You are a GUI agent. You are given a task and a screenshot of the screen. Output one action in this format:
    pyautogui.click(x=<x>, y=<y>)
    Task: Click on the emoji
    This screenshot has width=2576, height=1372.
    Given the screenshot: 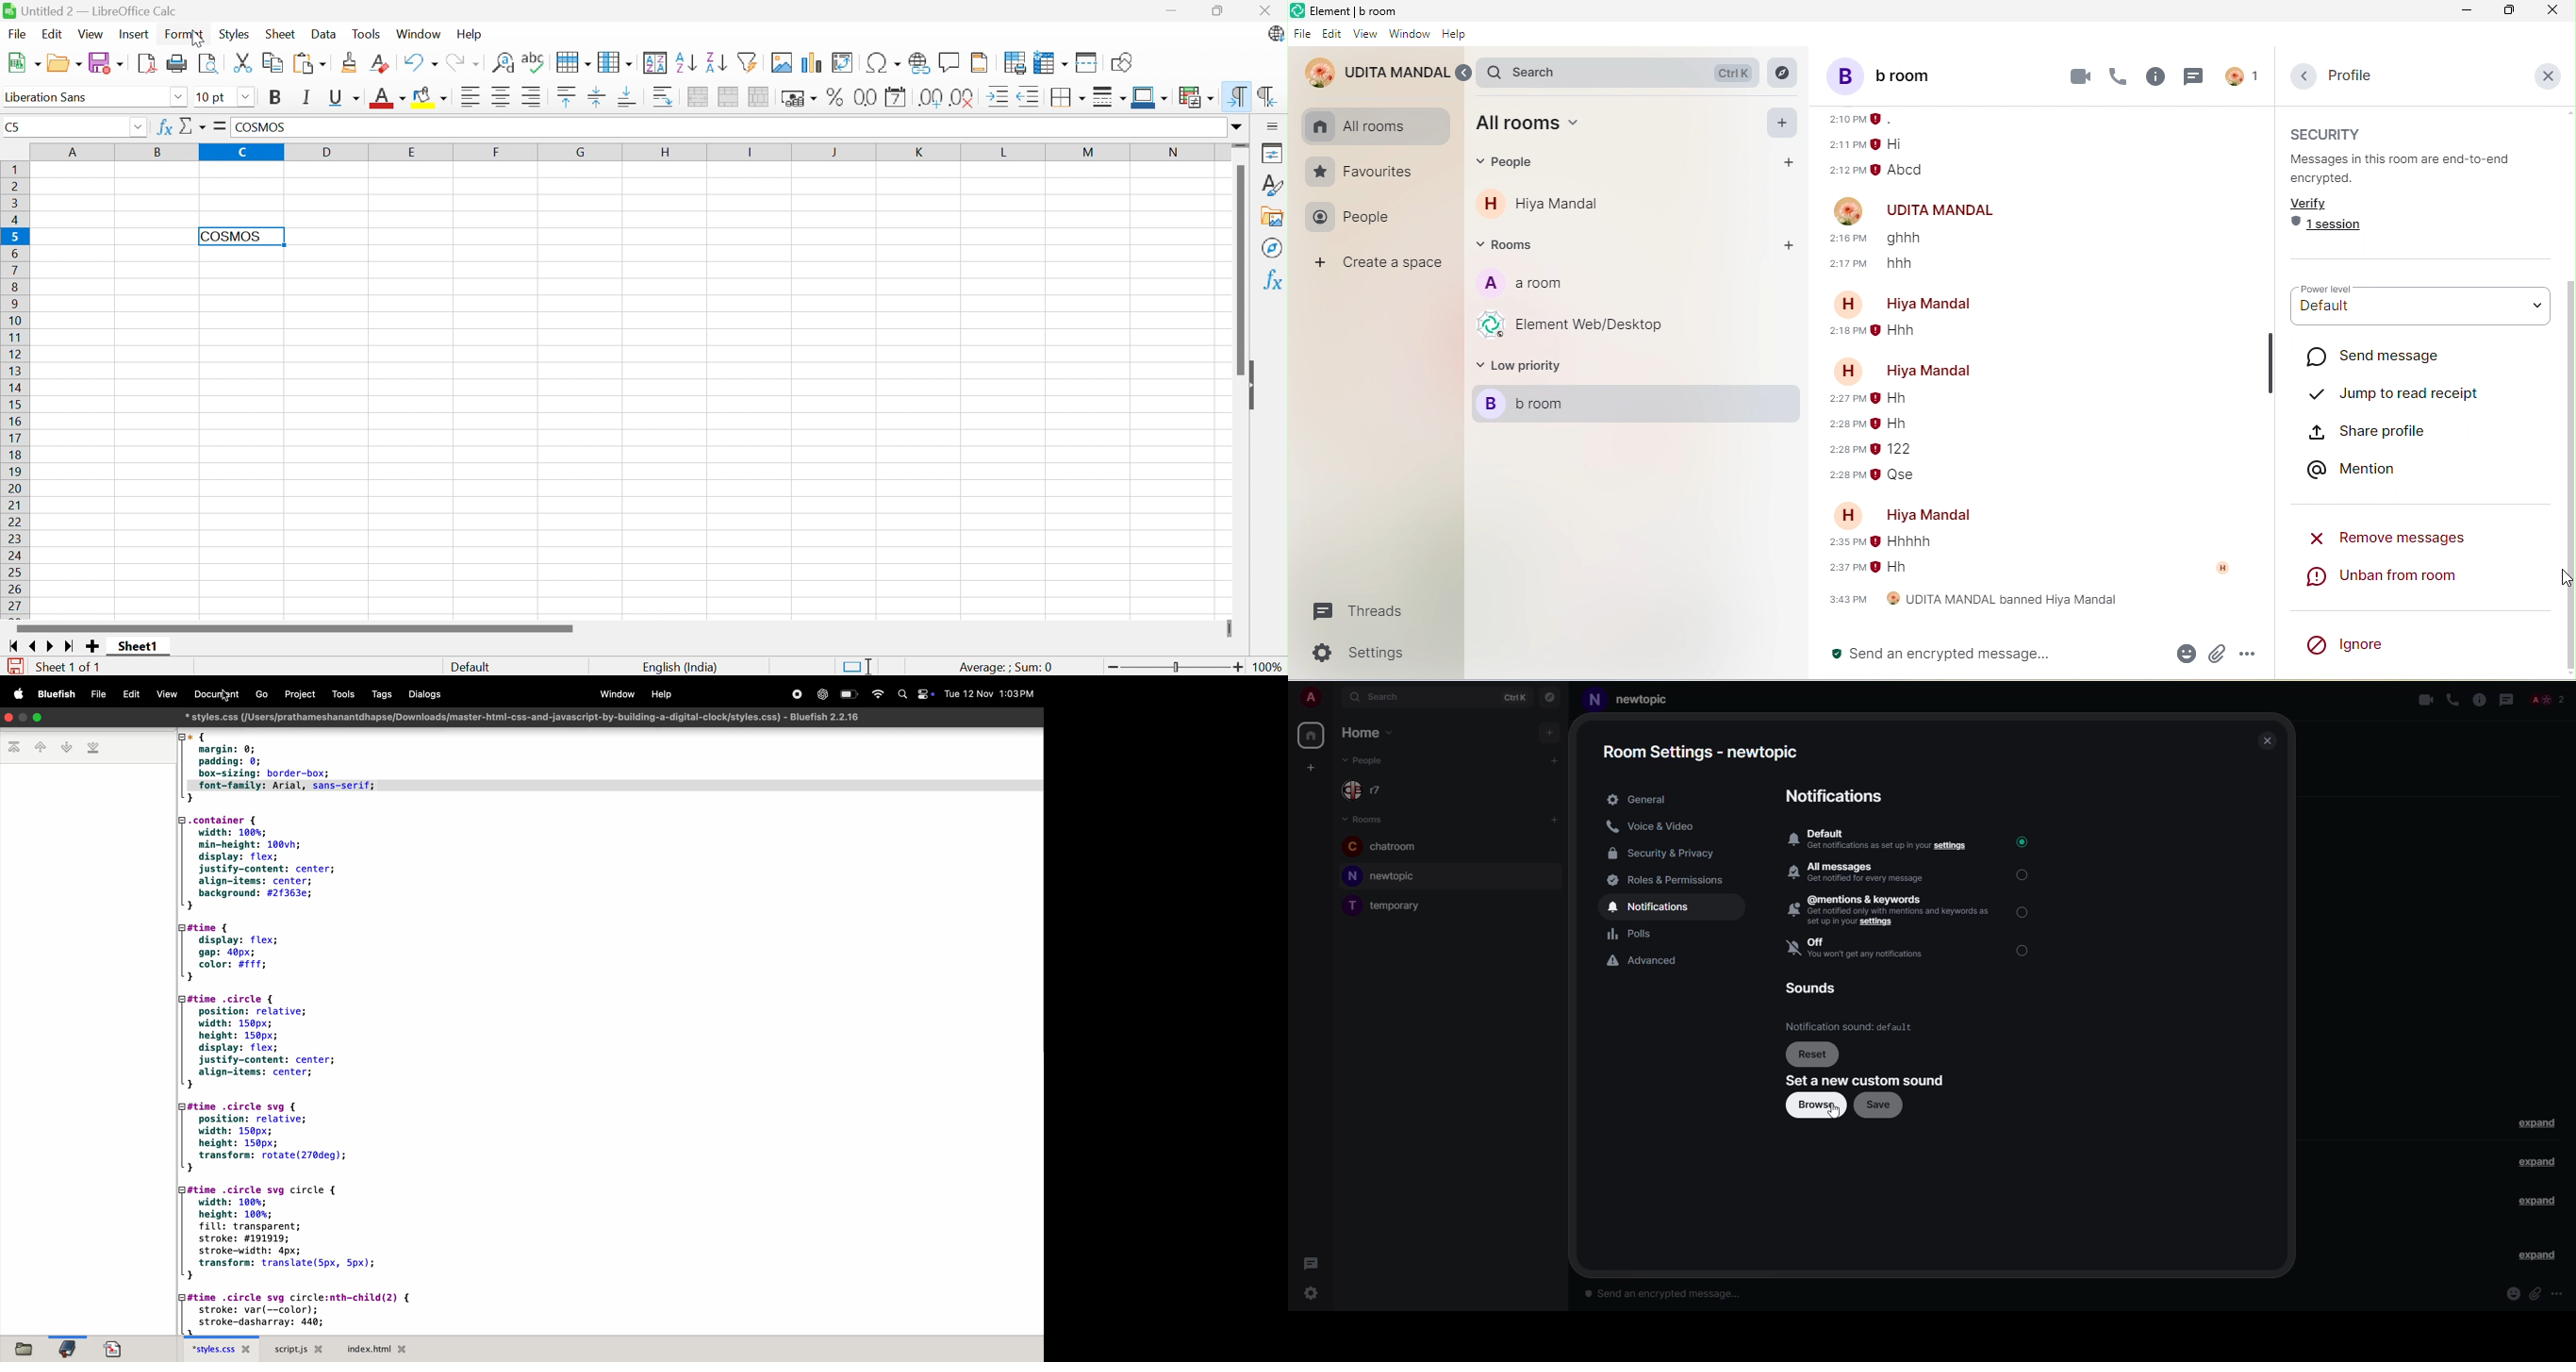 What is the action you would take?
    pyautogui.click(x=2513, y=1294)
    